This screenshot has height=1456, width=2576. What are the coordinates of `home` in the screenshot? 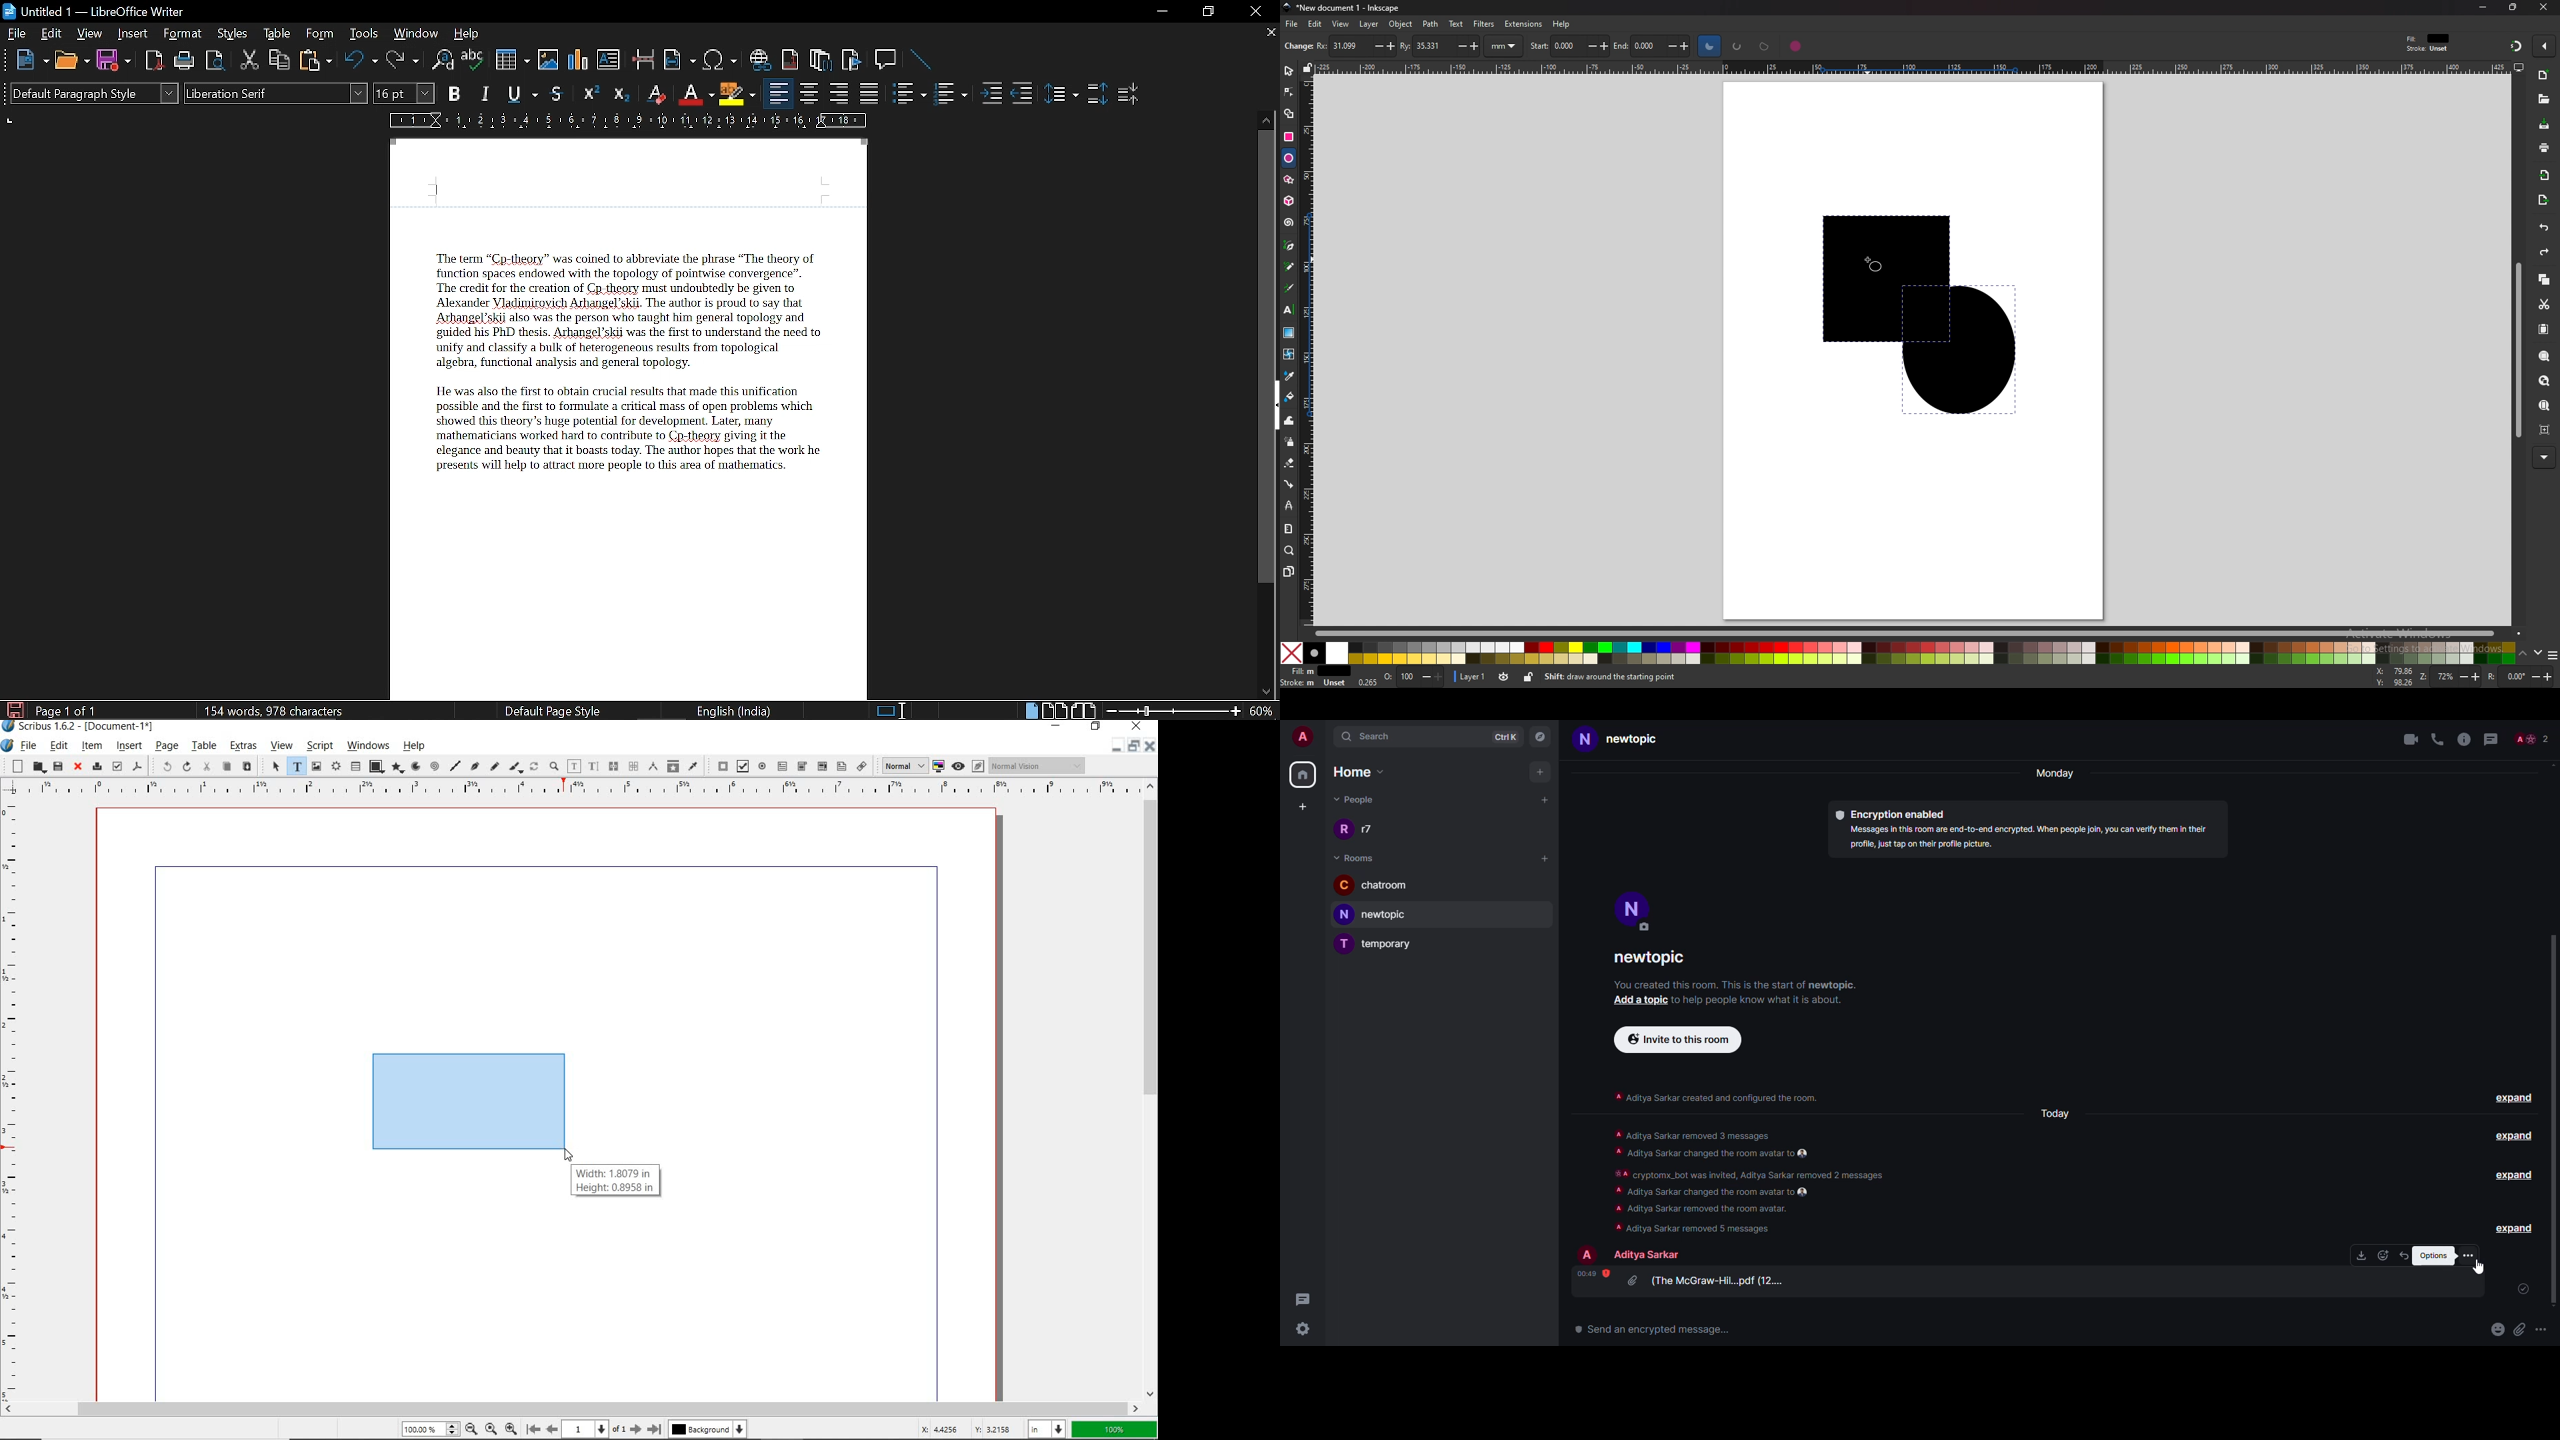 It's located at (1304, 774).